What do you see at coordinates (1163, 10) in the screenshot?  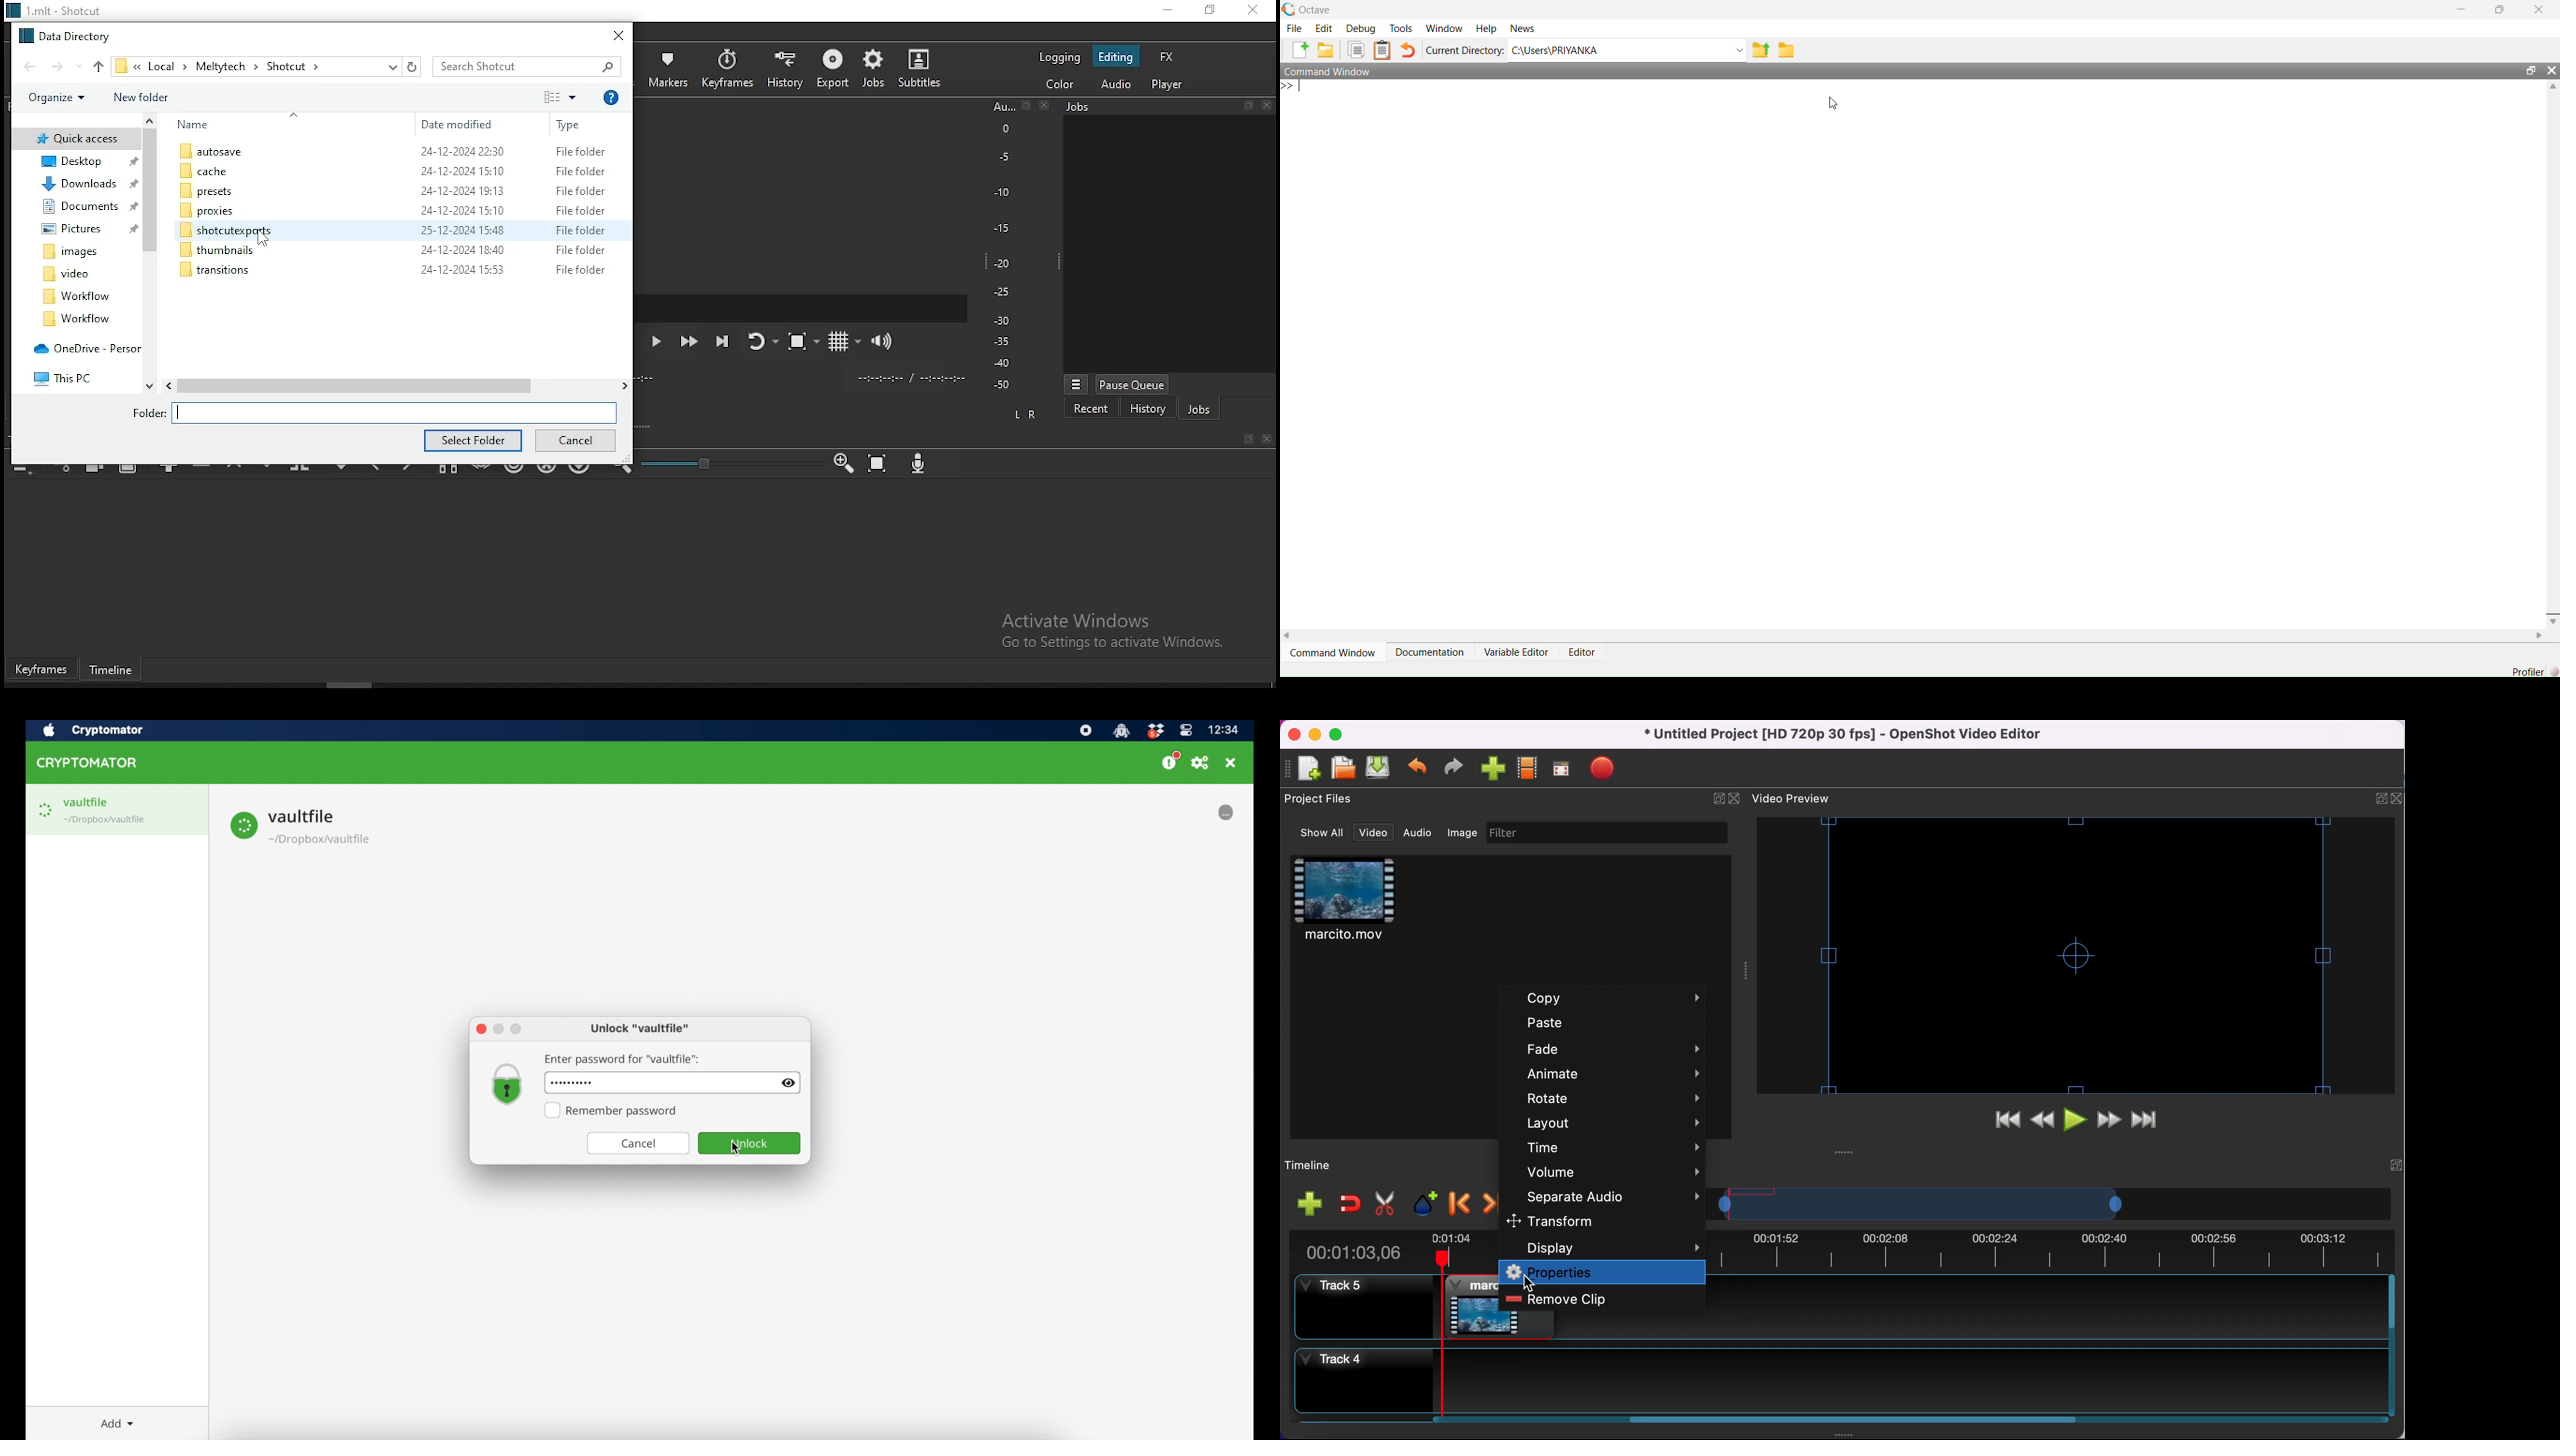 I see `minimize` at bounding box center [1163, 10].